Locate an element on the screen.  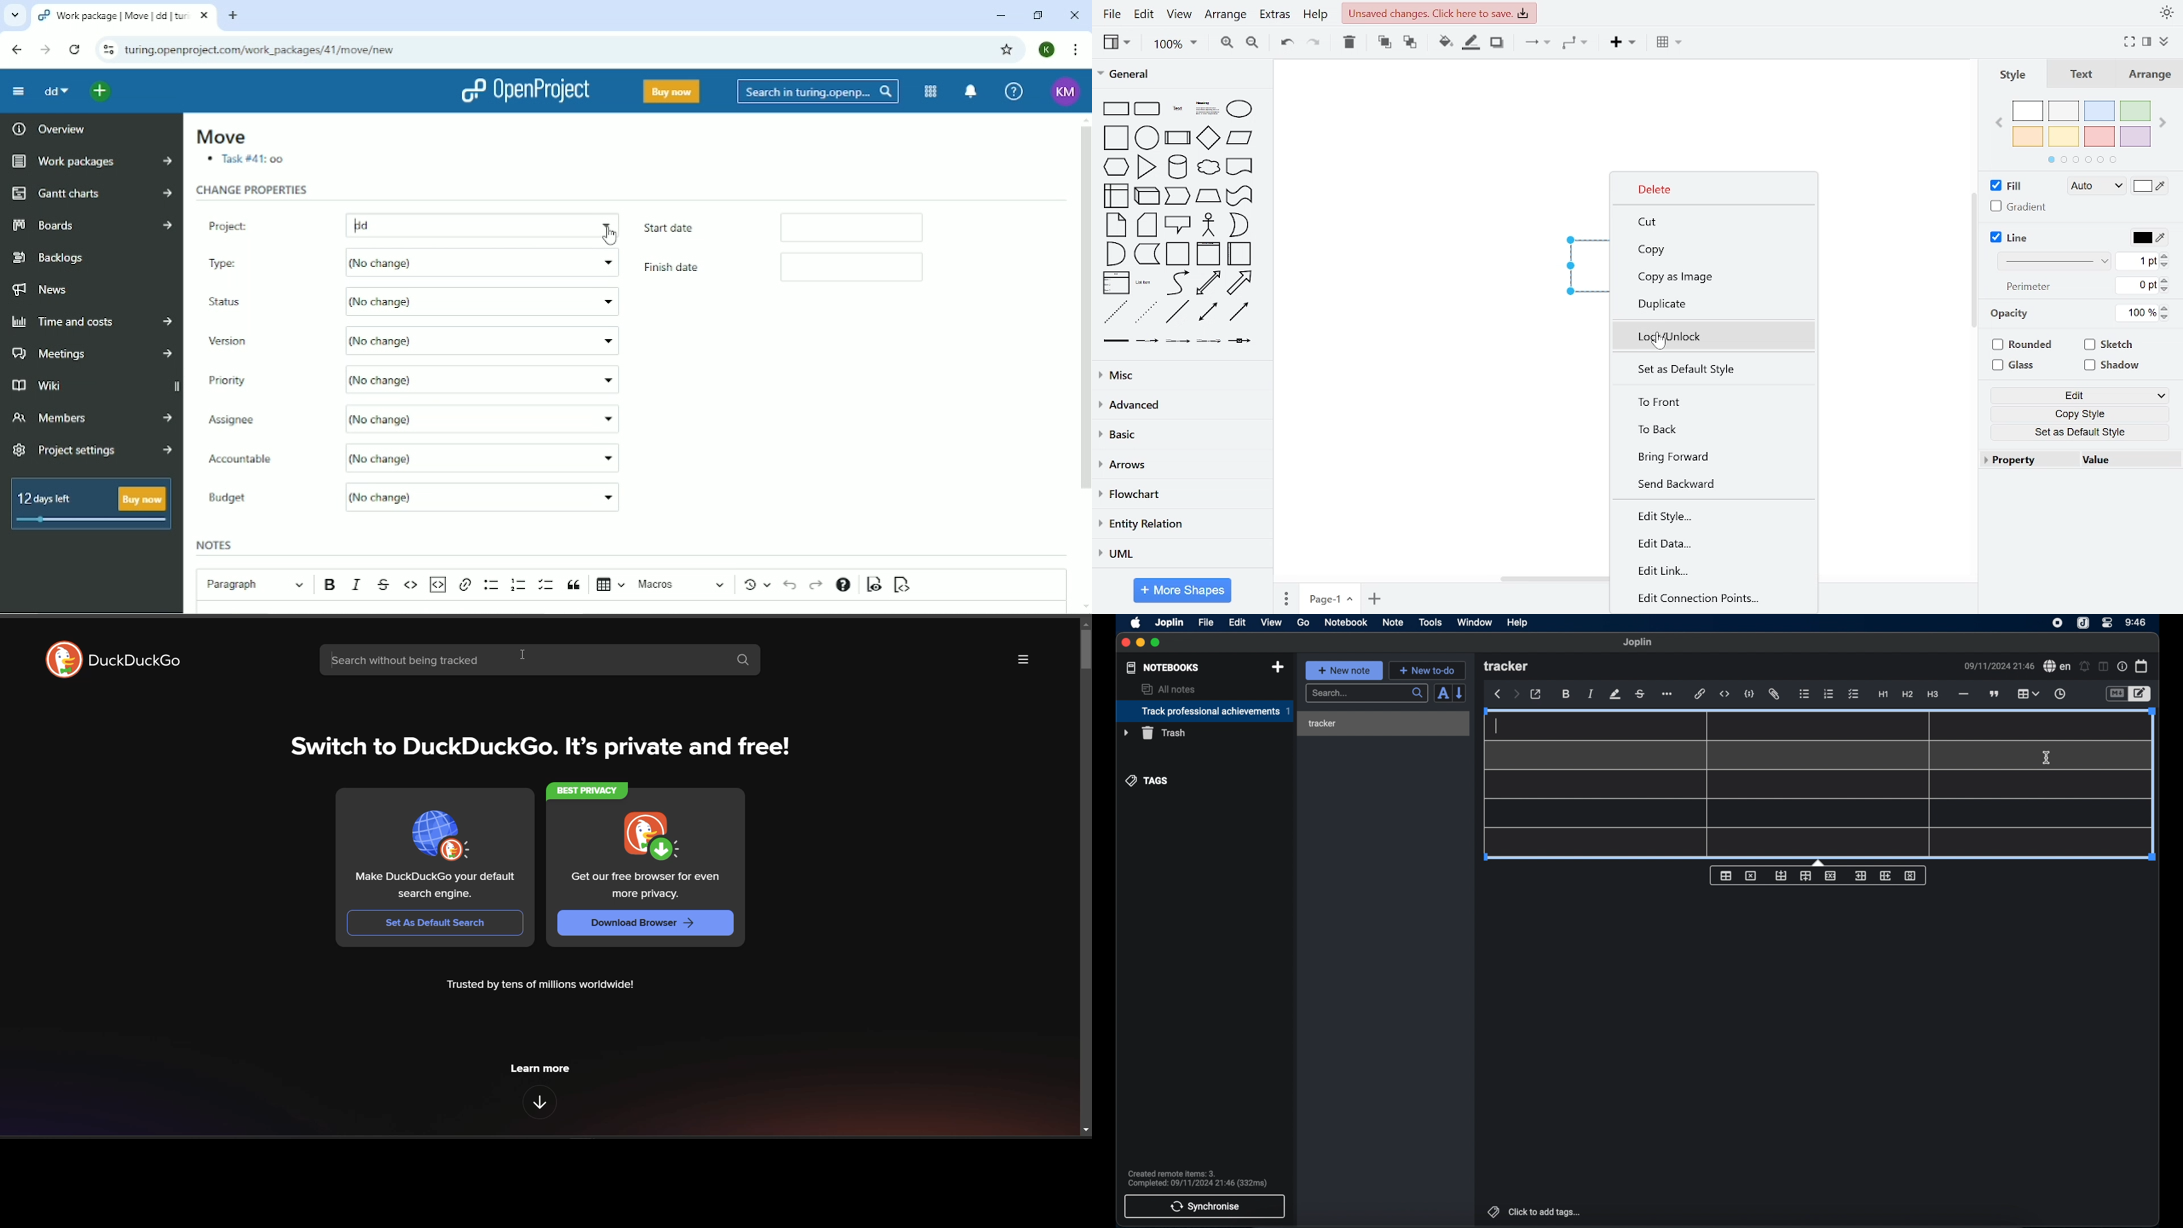
Text formatting help is located at coordinates (843, 586).